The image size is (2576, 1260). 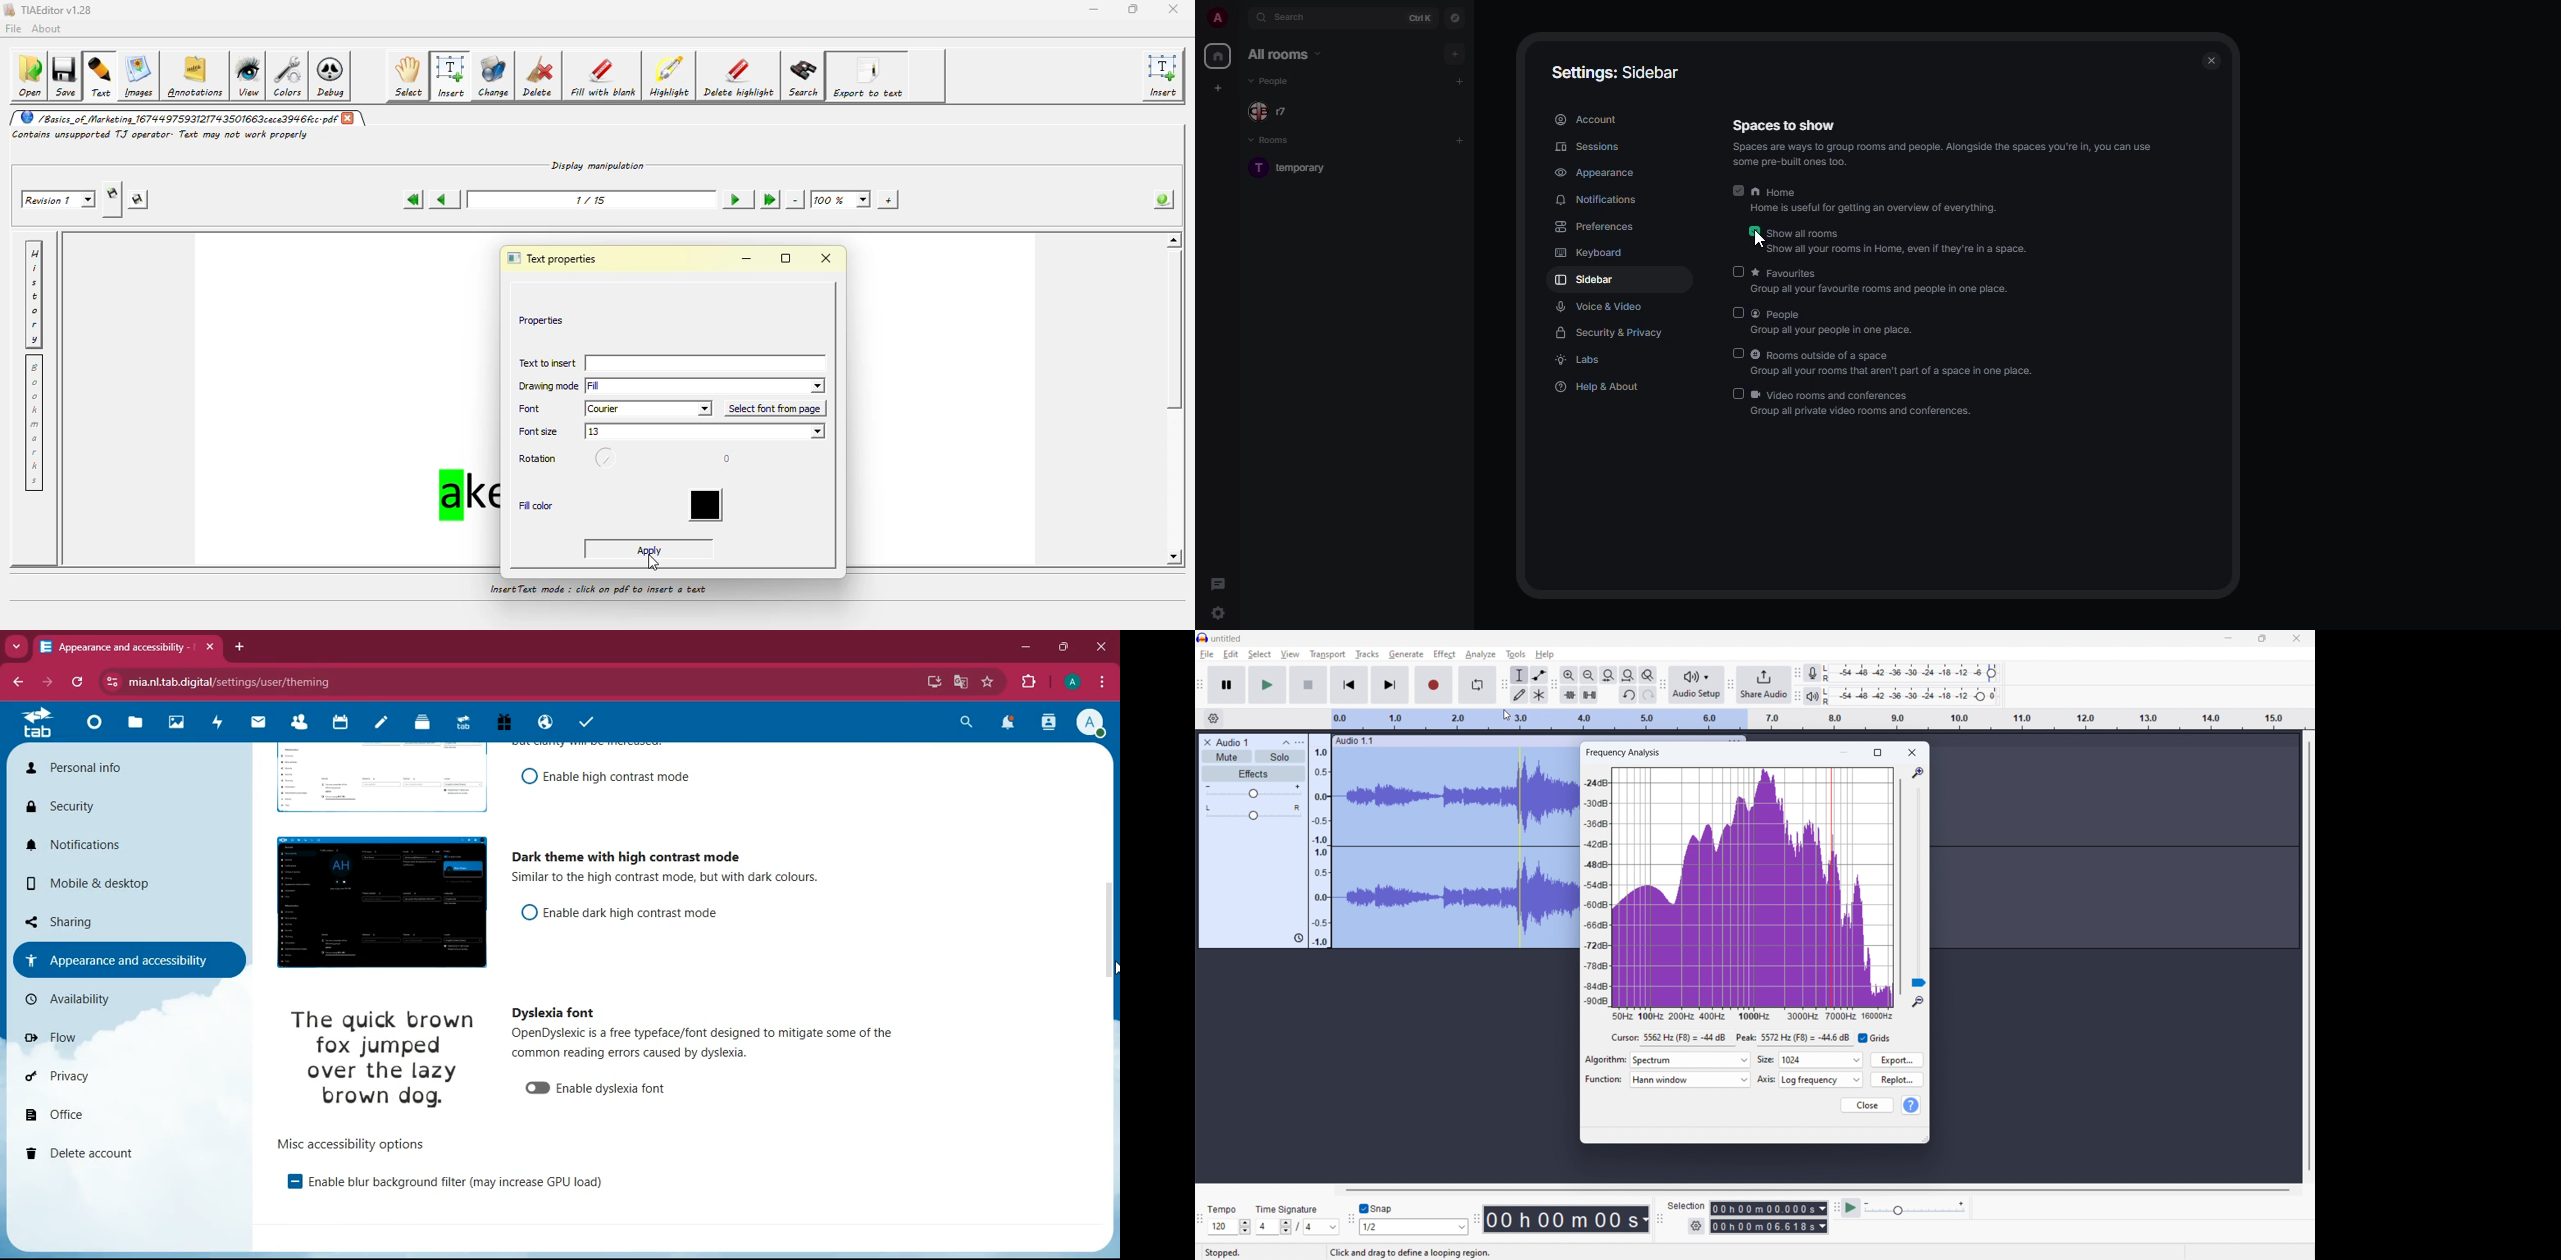 What do you see at coordinates (1260, 654) in the screenshot?
I see `select` at bounding box center [1260, 654].